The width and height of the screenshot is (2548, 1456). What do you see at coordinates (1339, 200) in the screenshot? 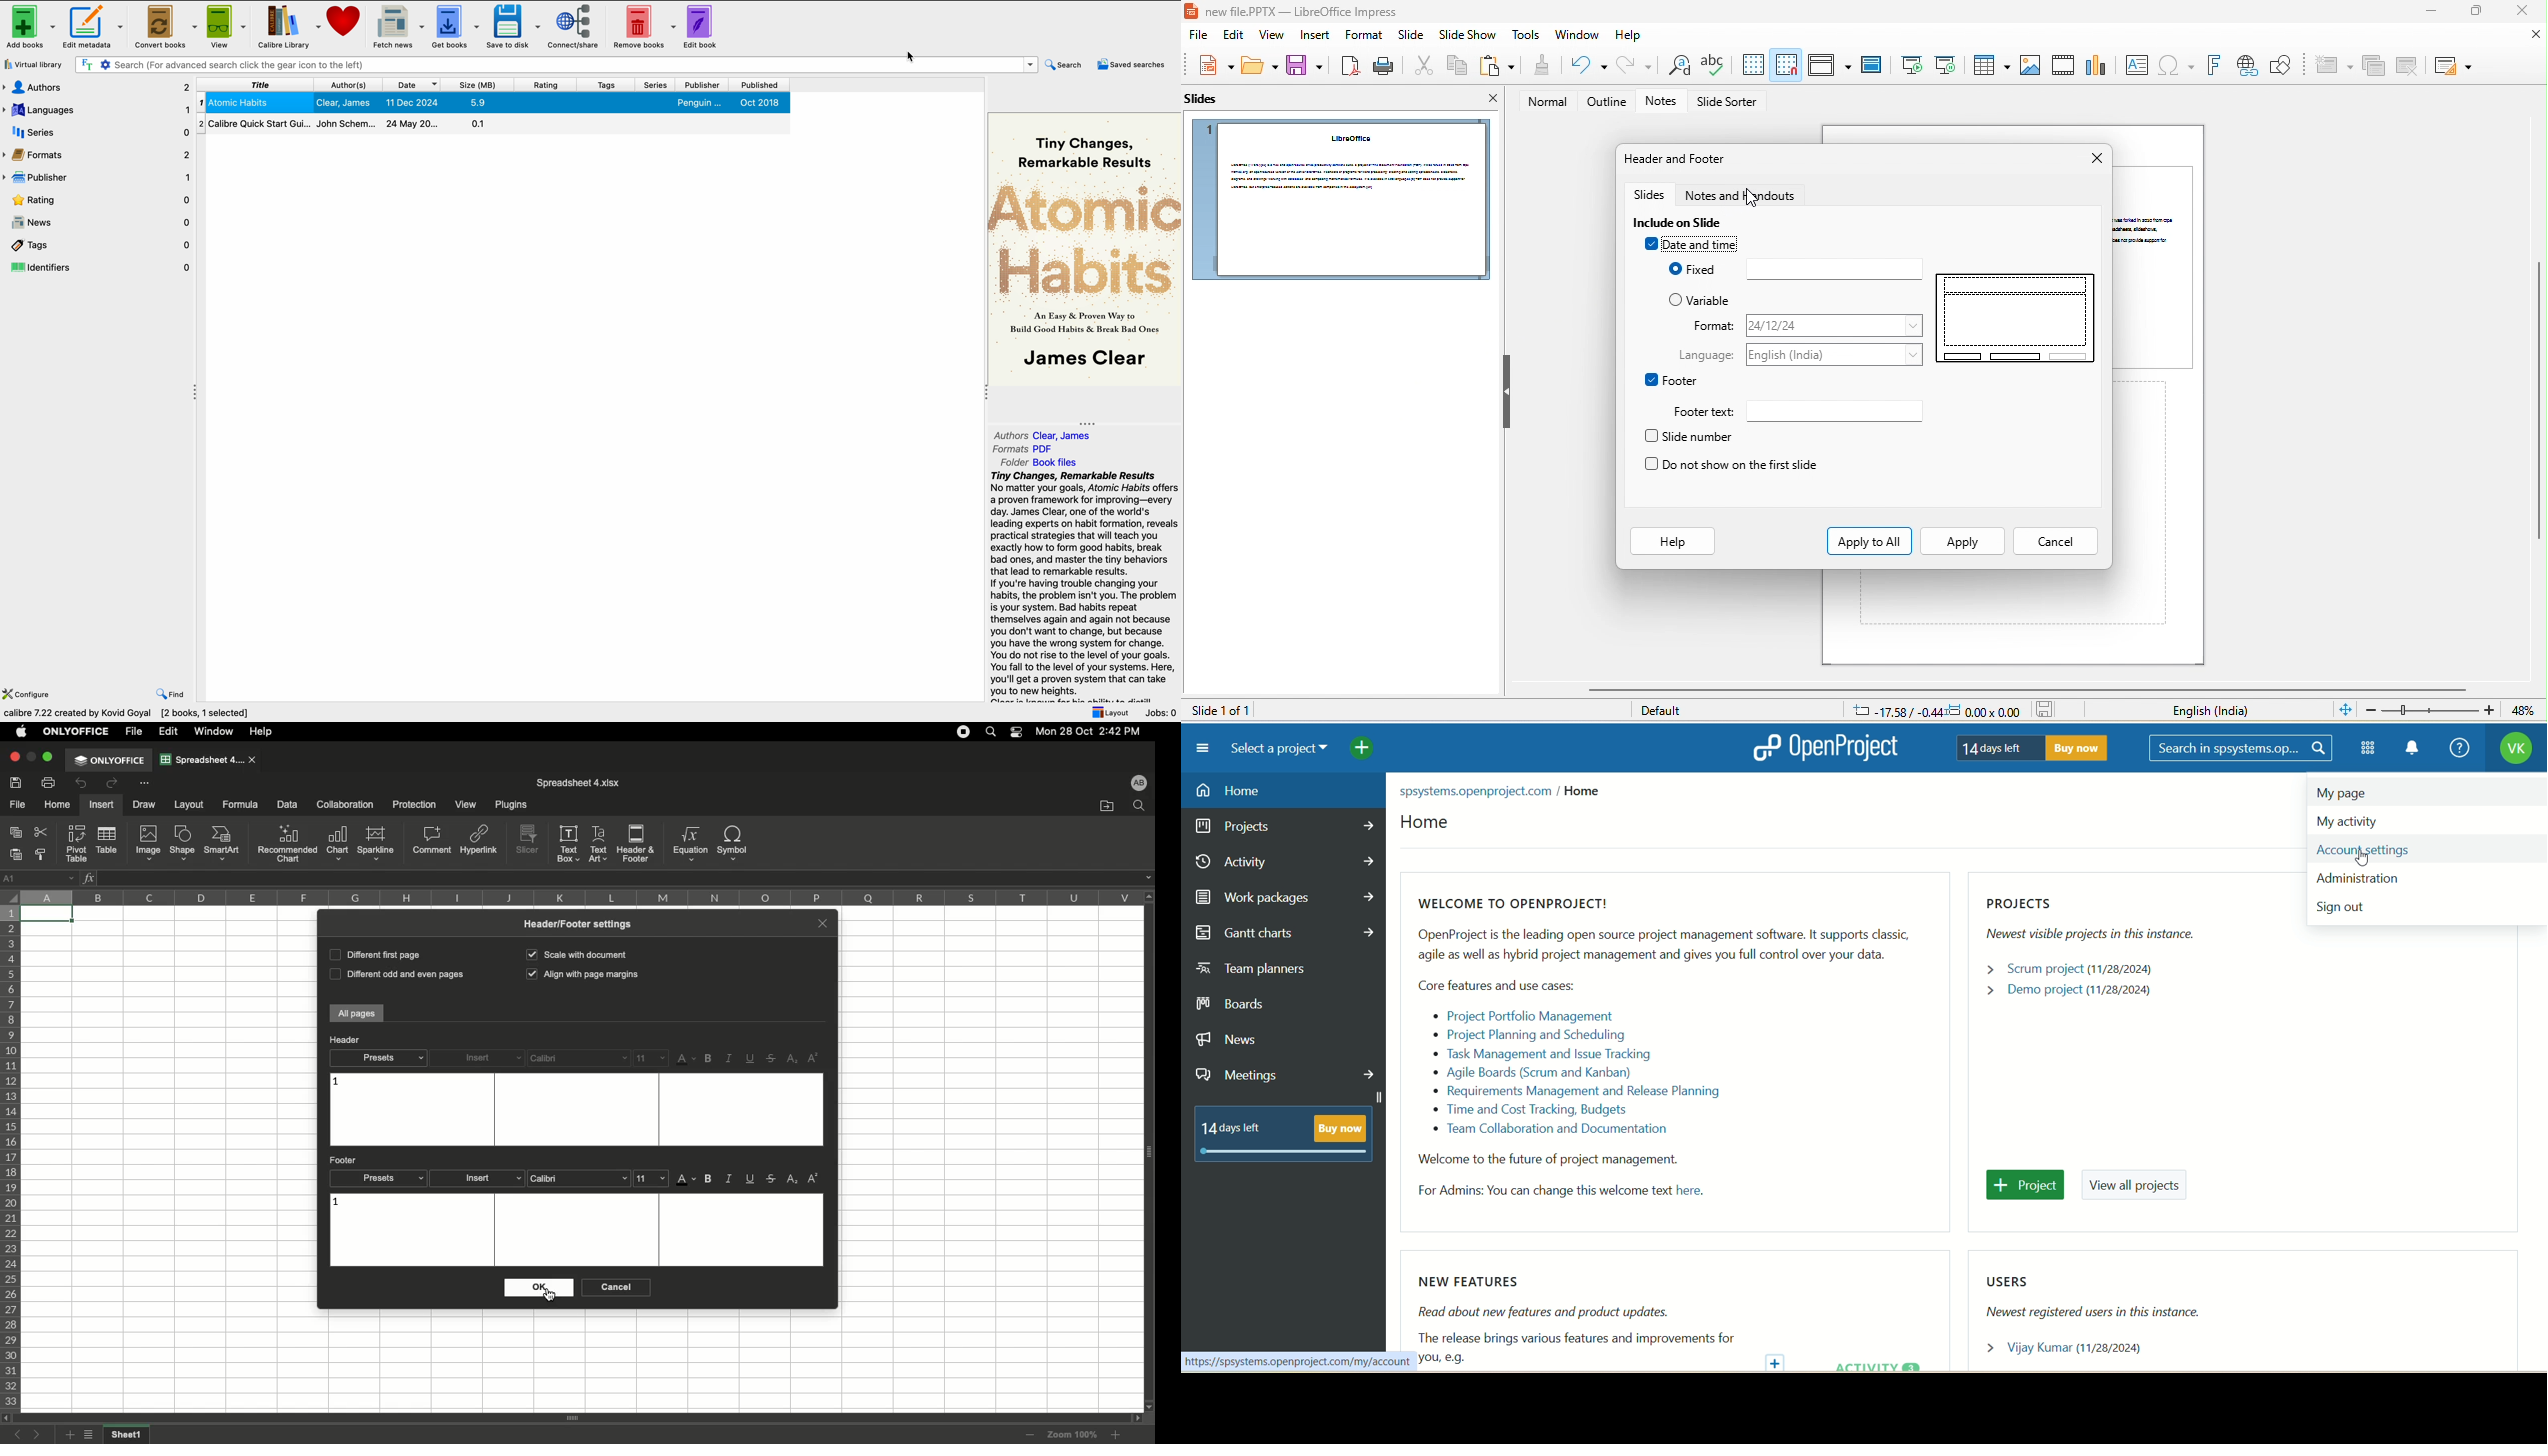
I see `slide 1` at bounding box center [1339, 200].